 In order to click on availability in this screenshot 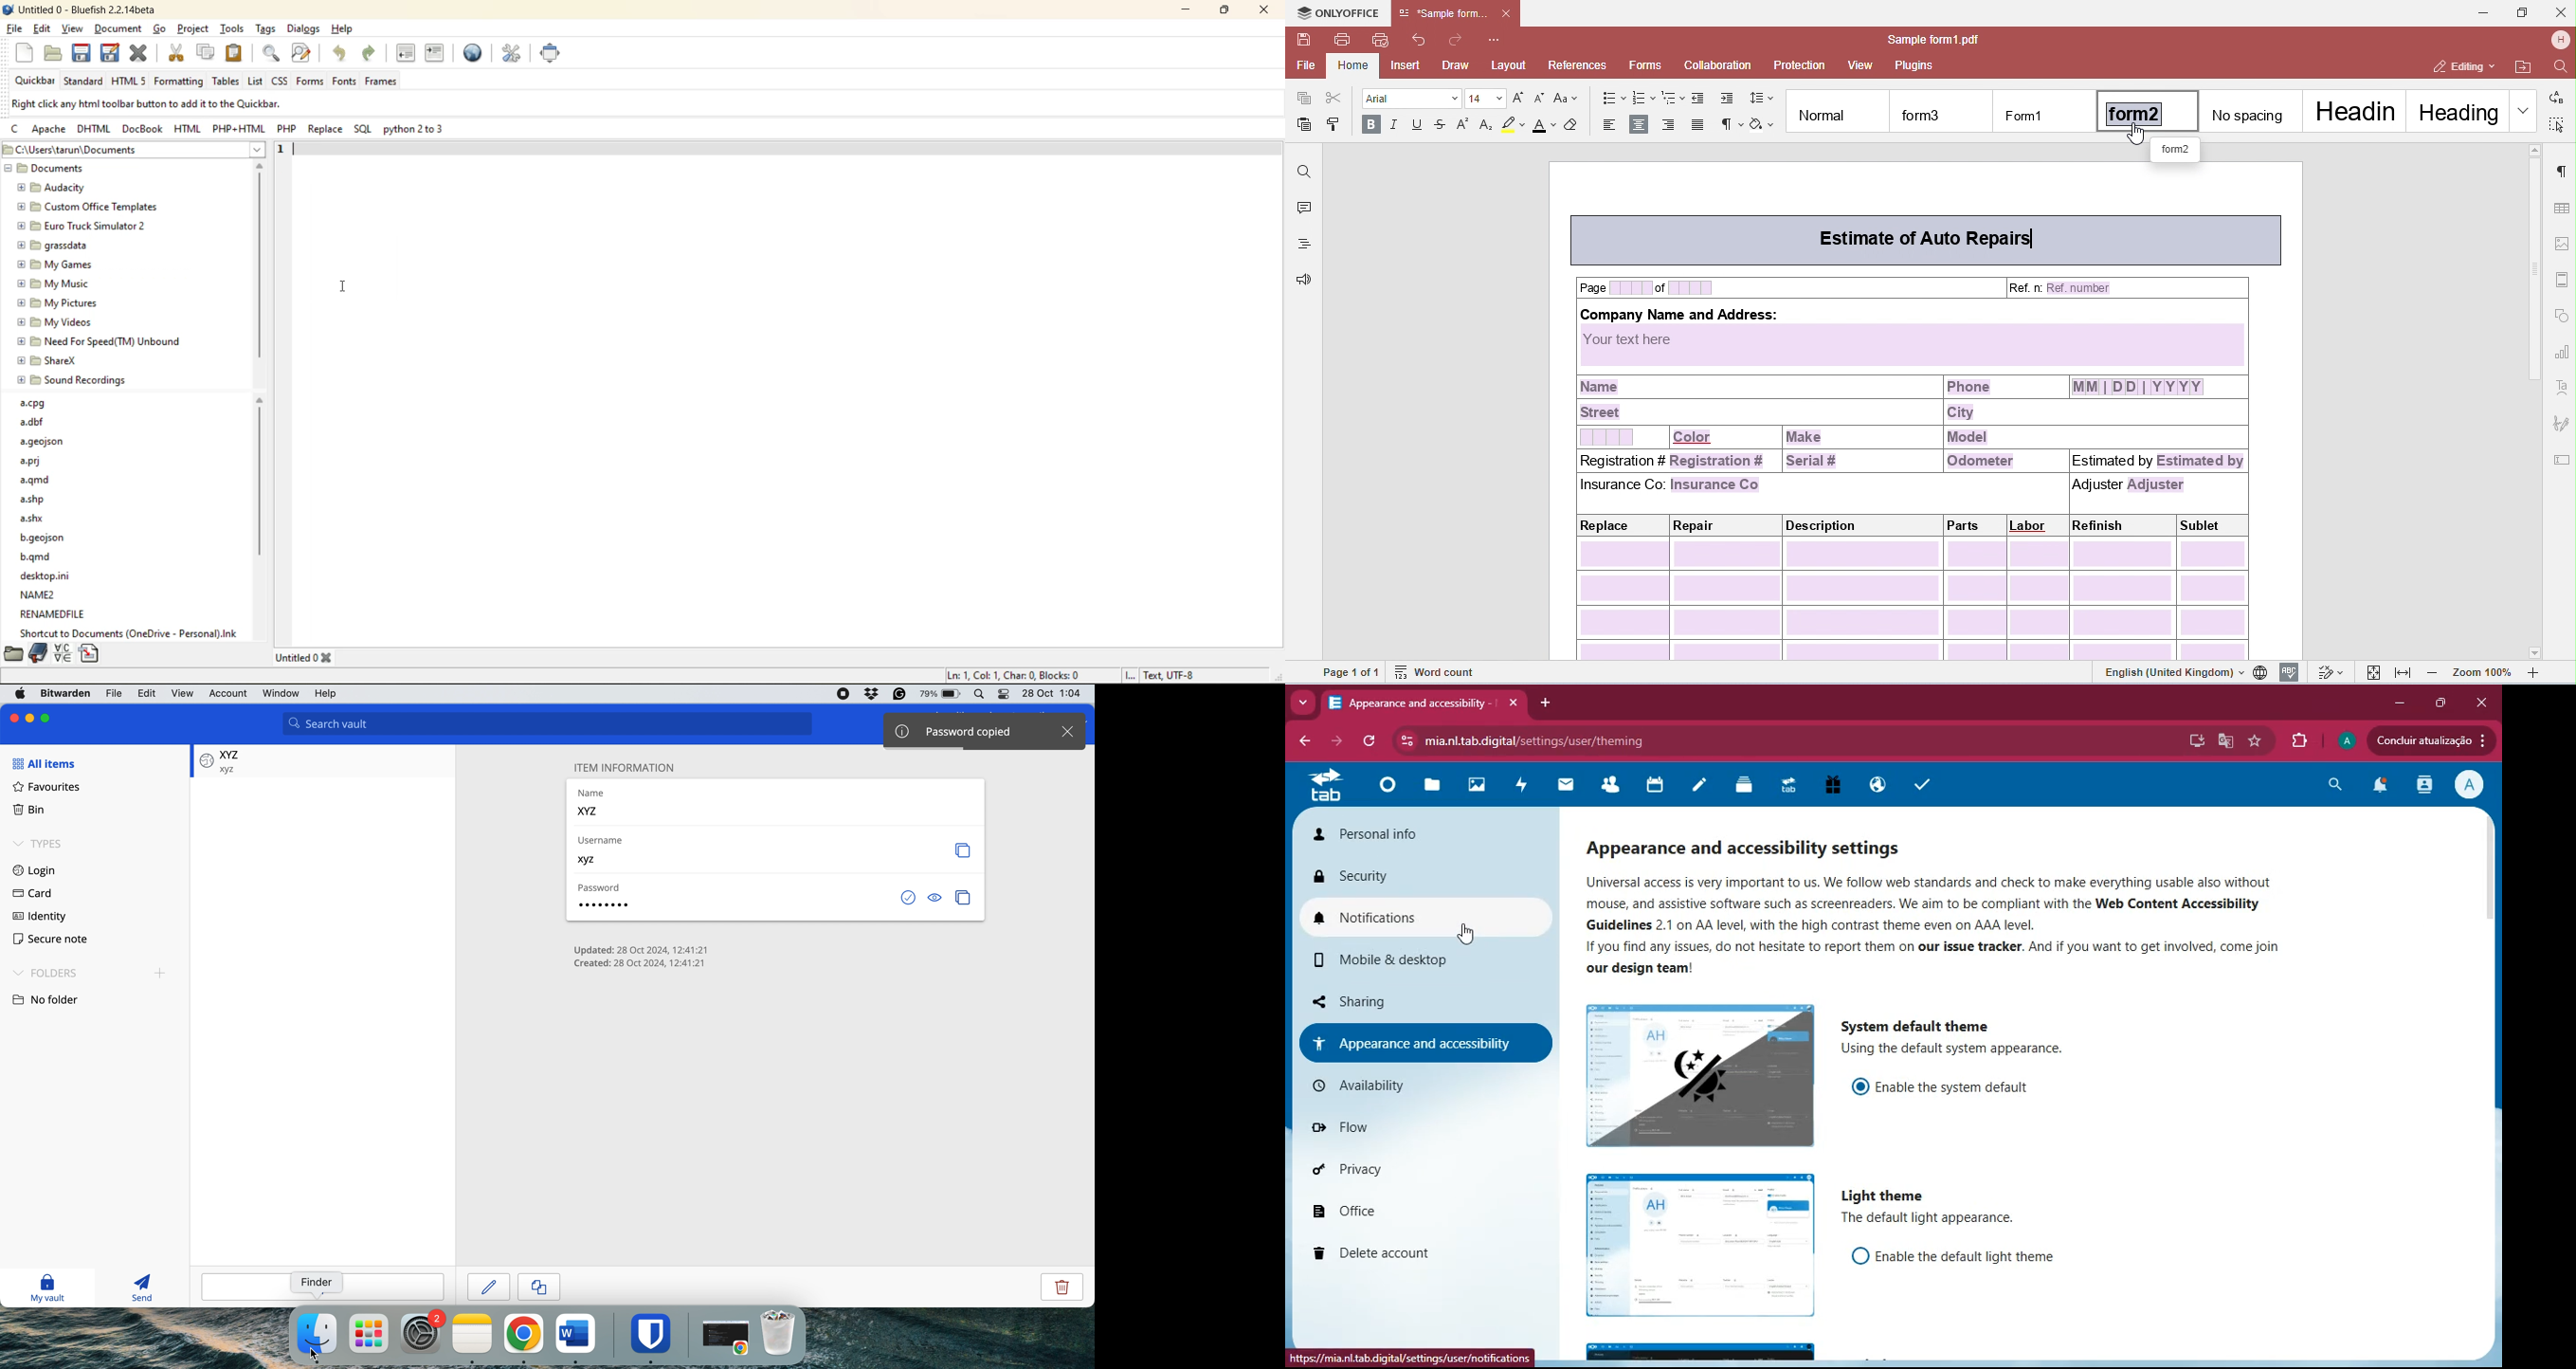, I will do `click(1416, 1084)`.